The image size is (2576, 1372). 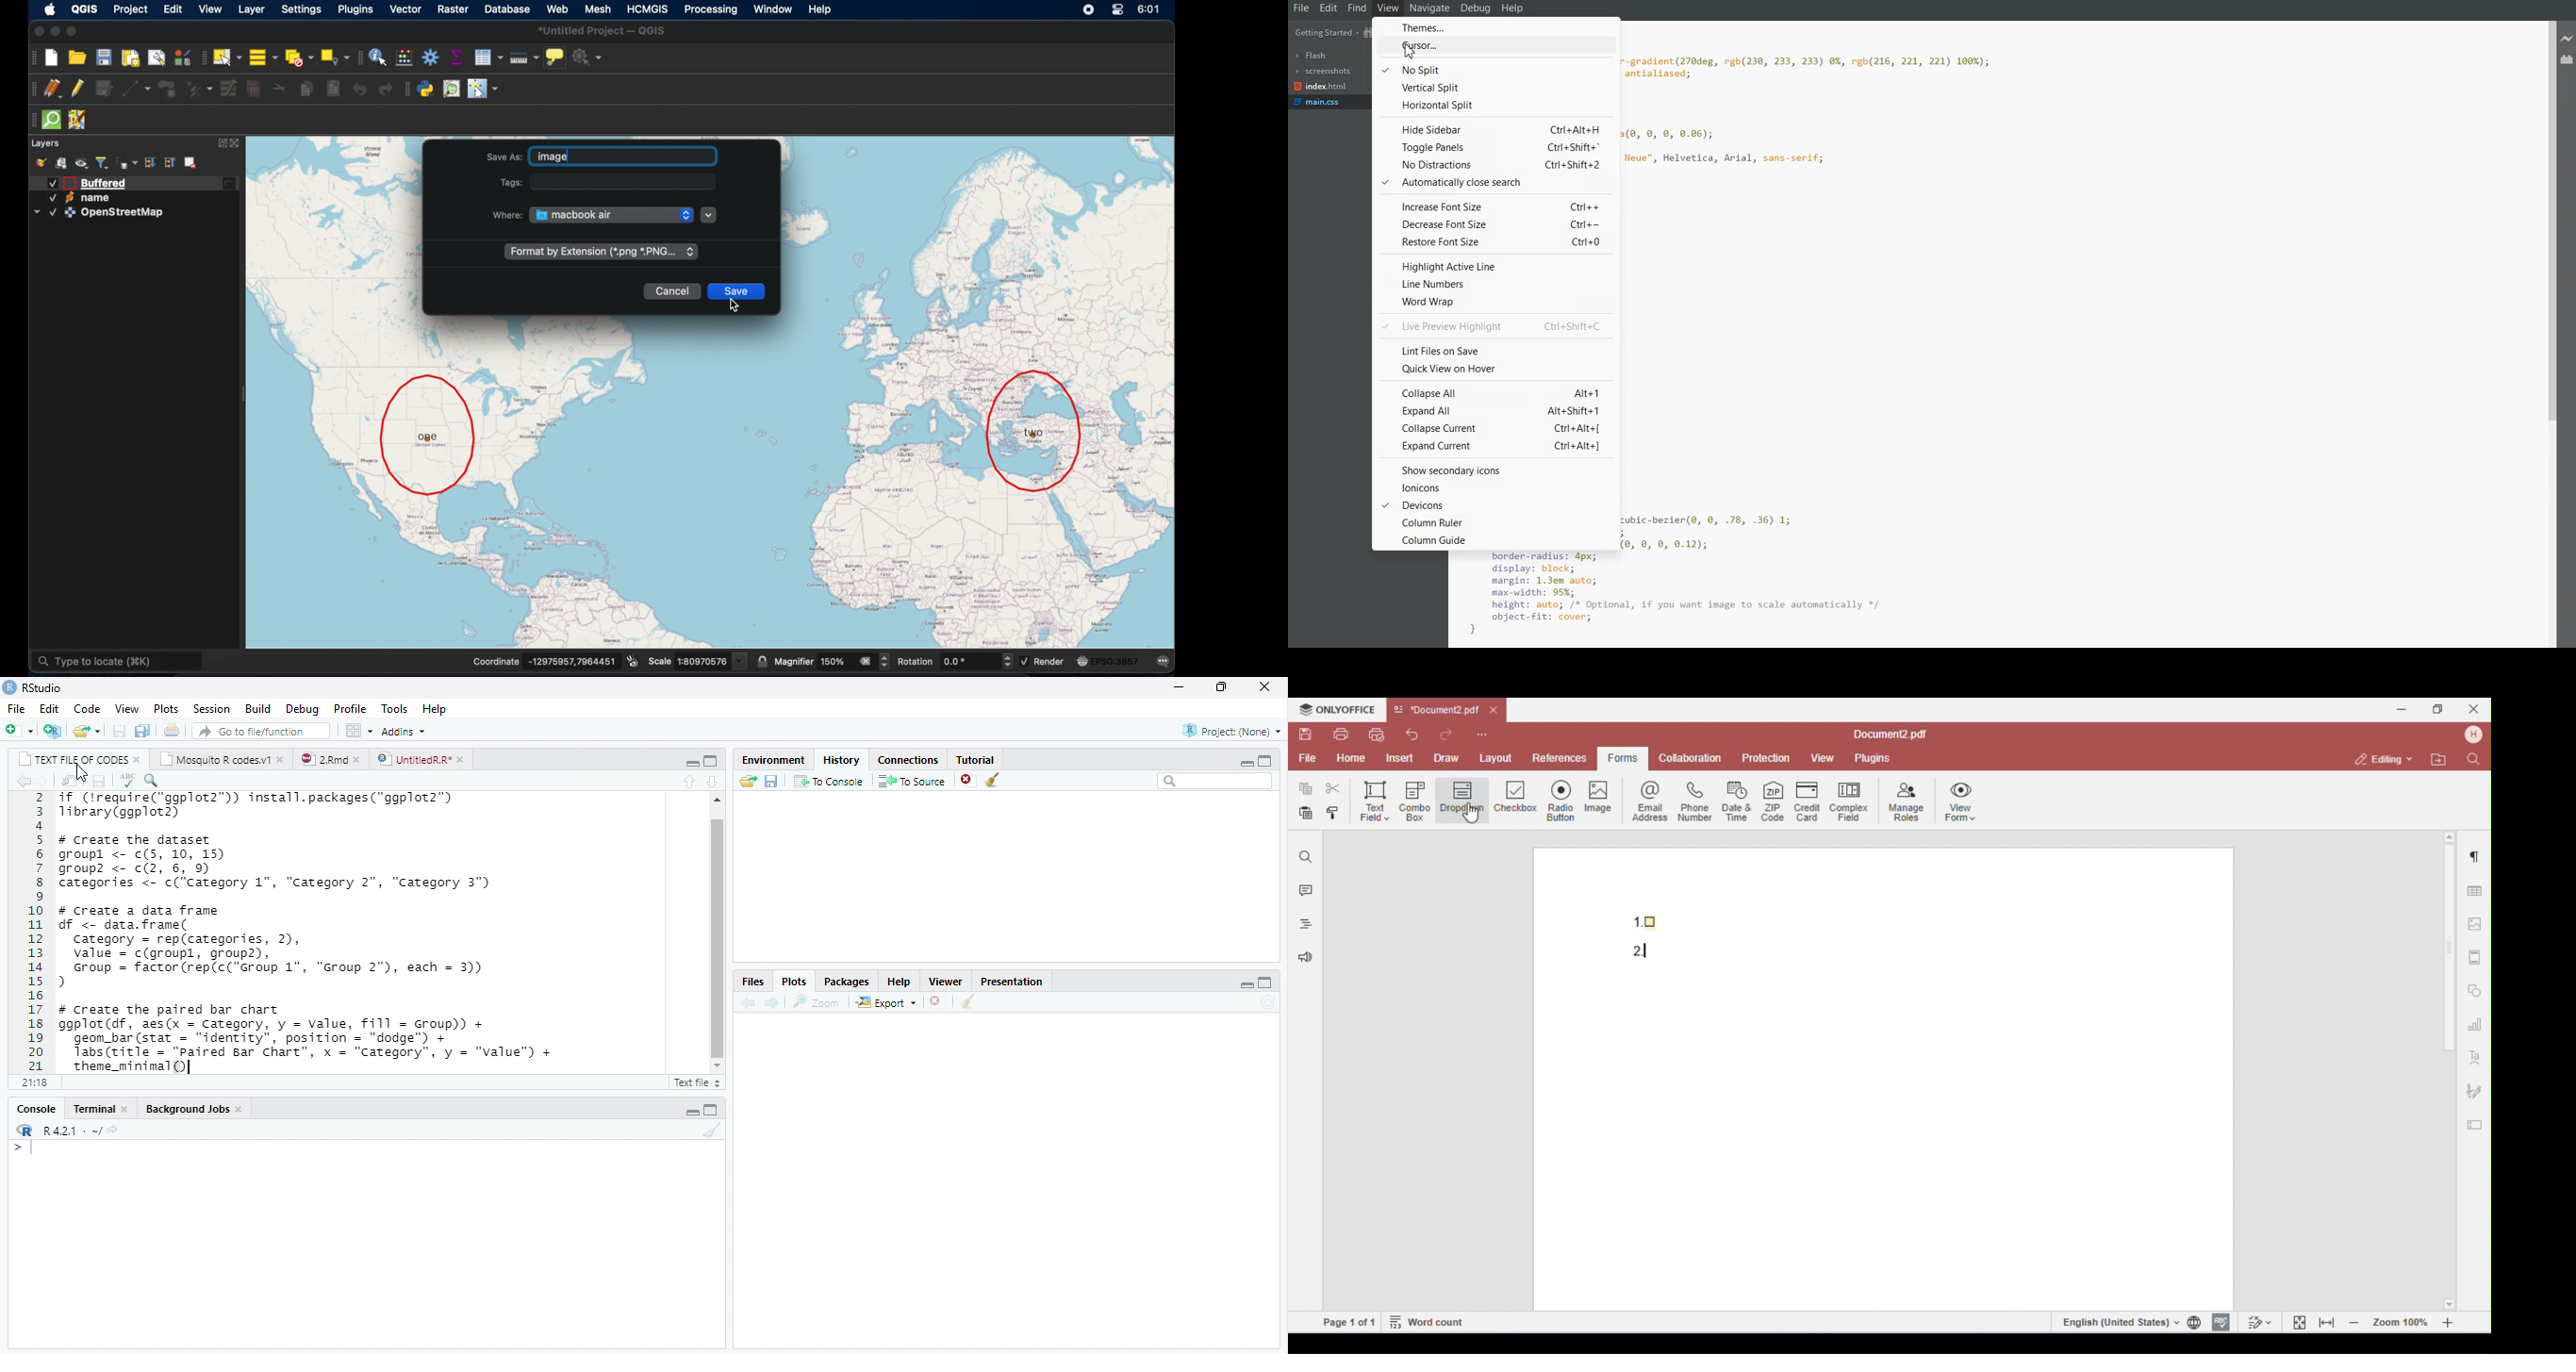 What do you see at coordinates (349, 707) in the screenshot?
I see `profile` at bounding box center [349, 707].